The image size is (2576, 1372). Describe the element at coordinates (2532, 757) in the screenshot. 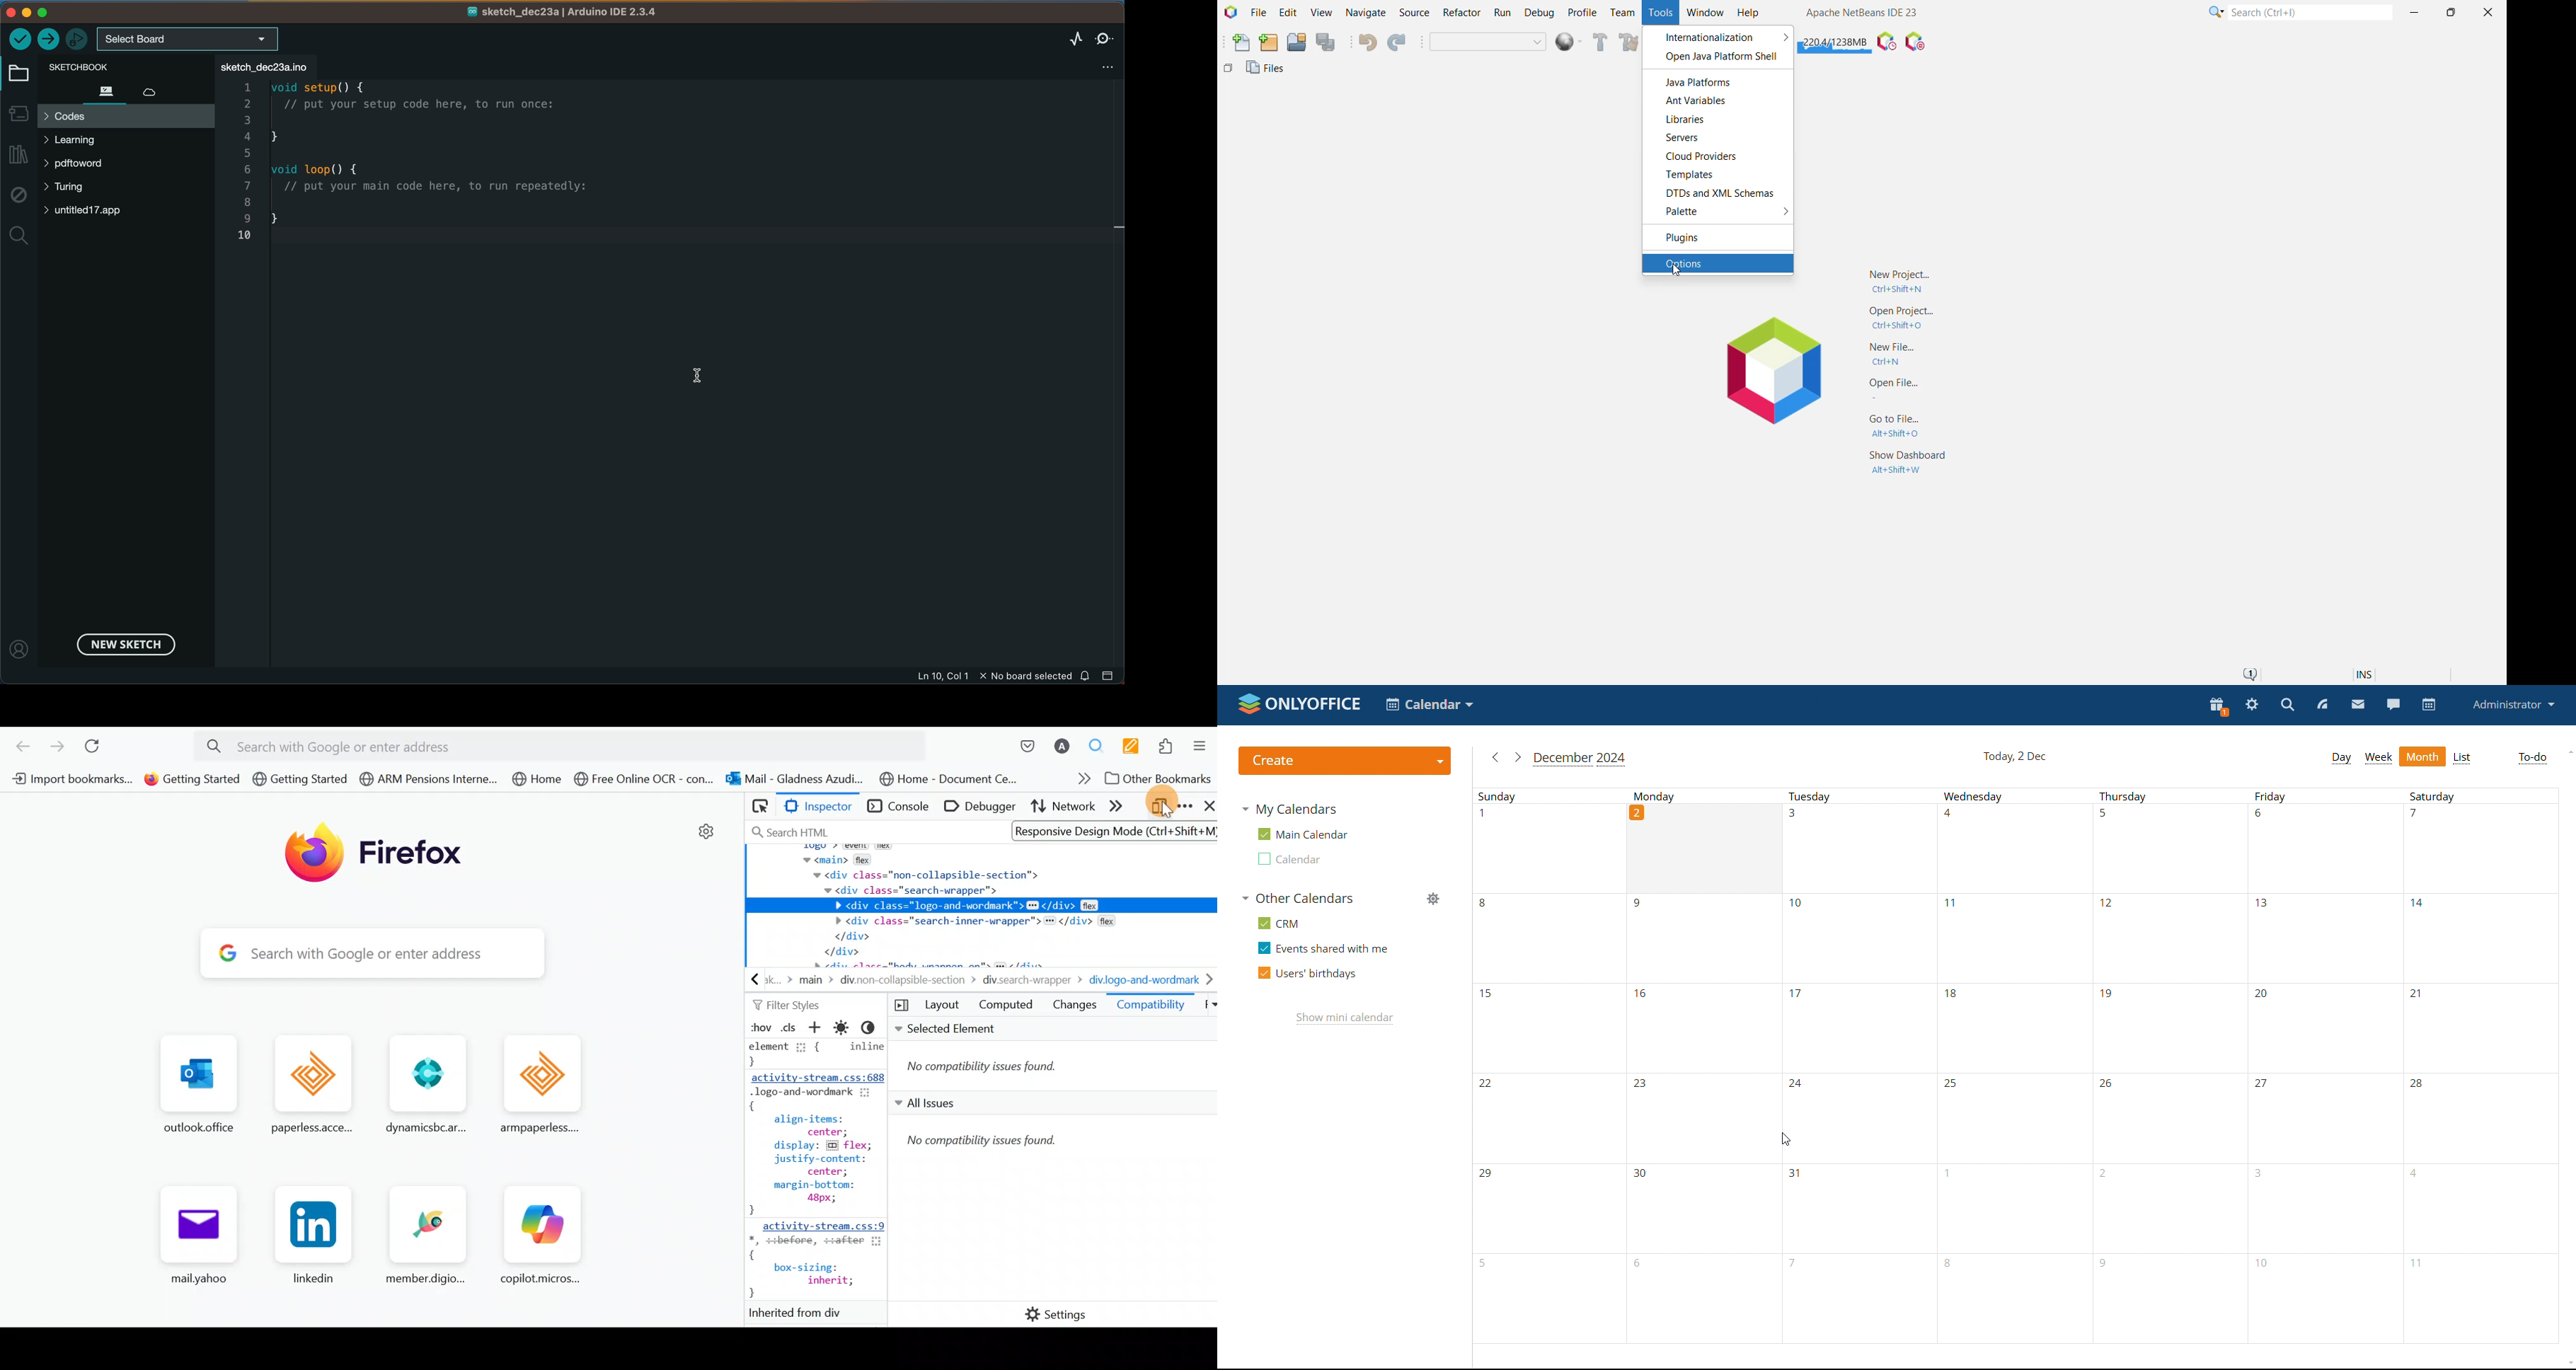

I see `to-do` at that location.